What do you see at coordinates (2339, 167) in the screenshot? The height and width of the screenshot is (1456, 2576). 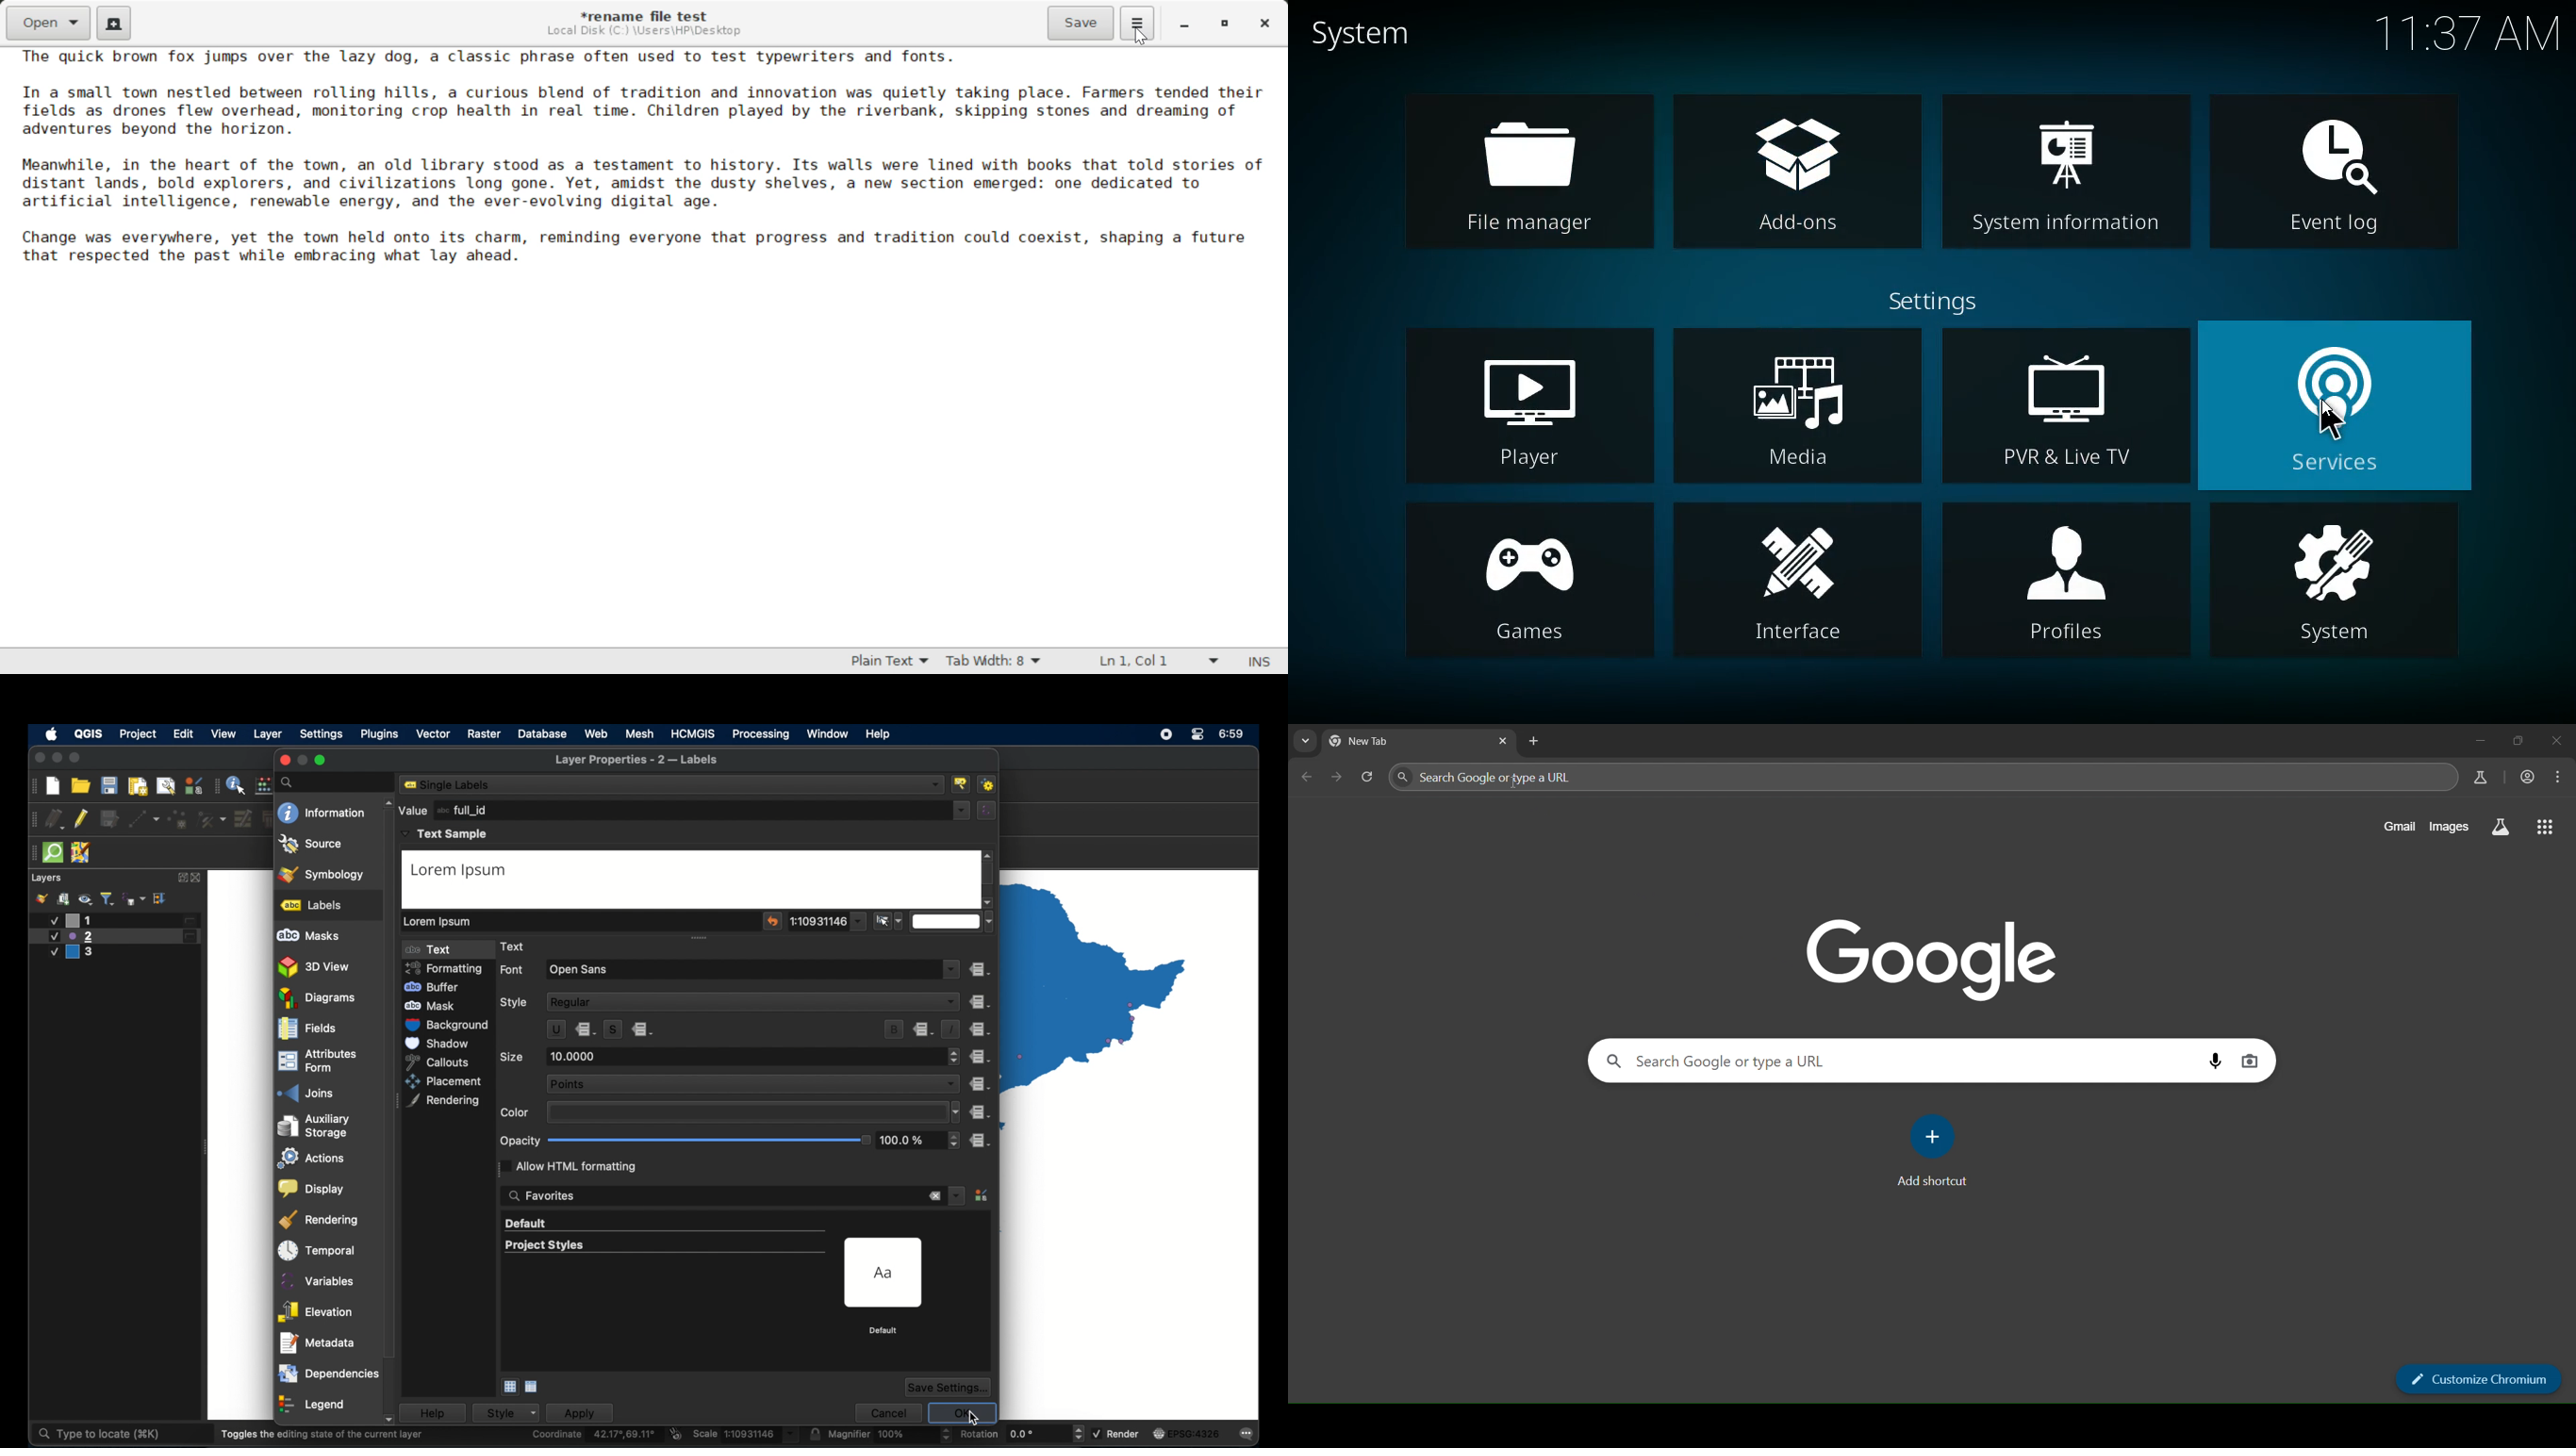 I see `event log` at bounding box center [2339, 167].